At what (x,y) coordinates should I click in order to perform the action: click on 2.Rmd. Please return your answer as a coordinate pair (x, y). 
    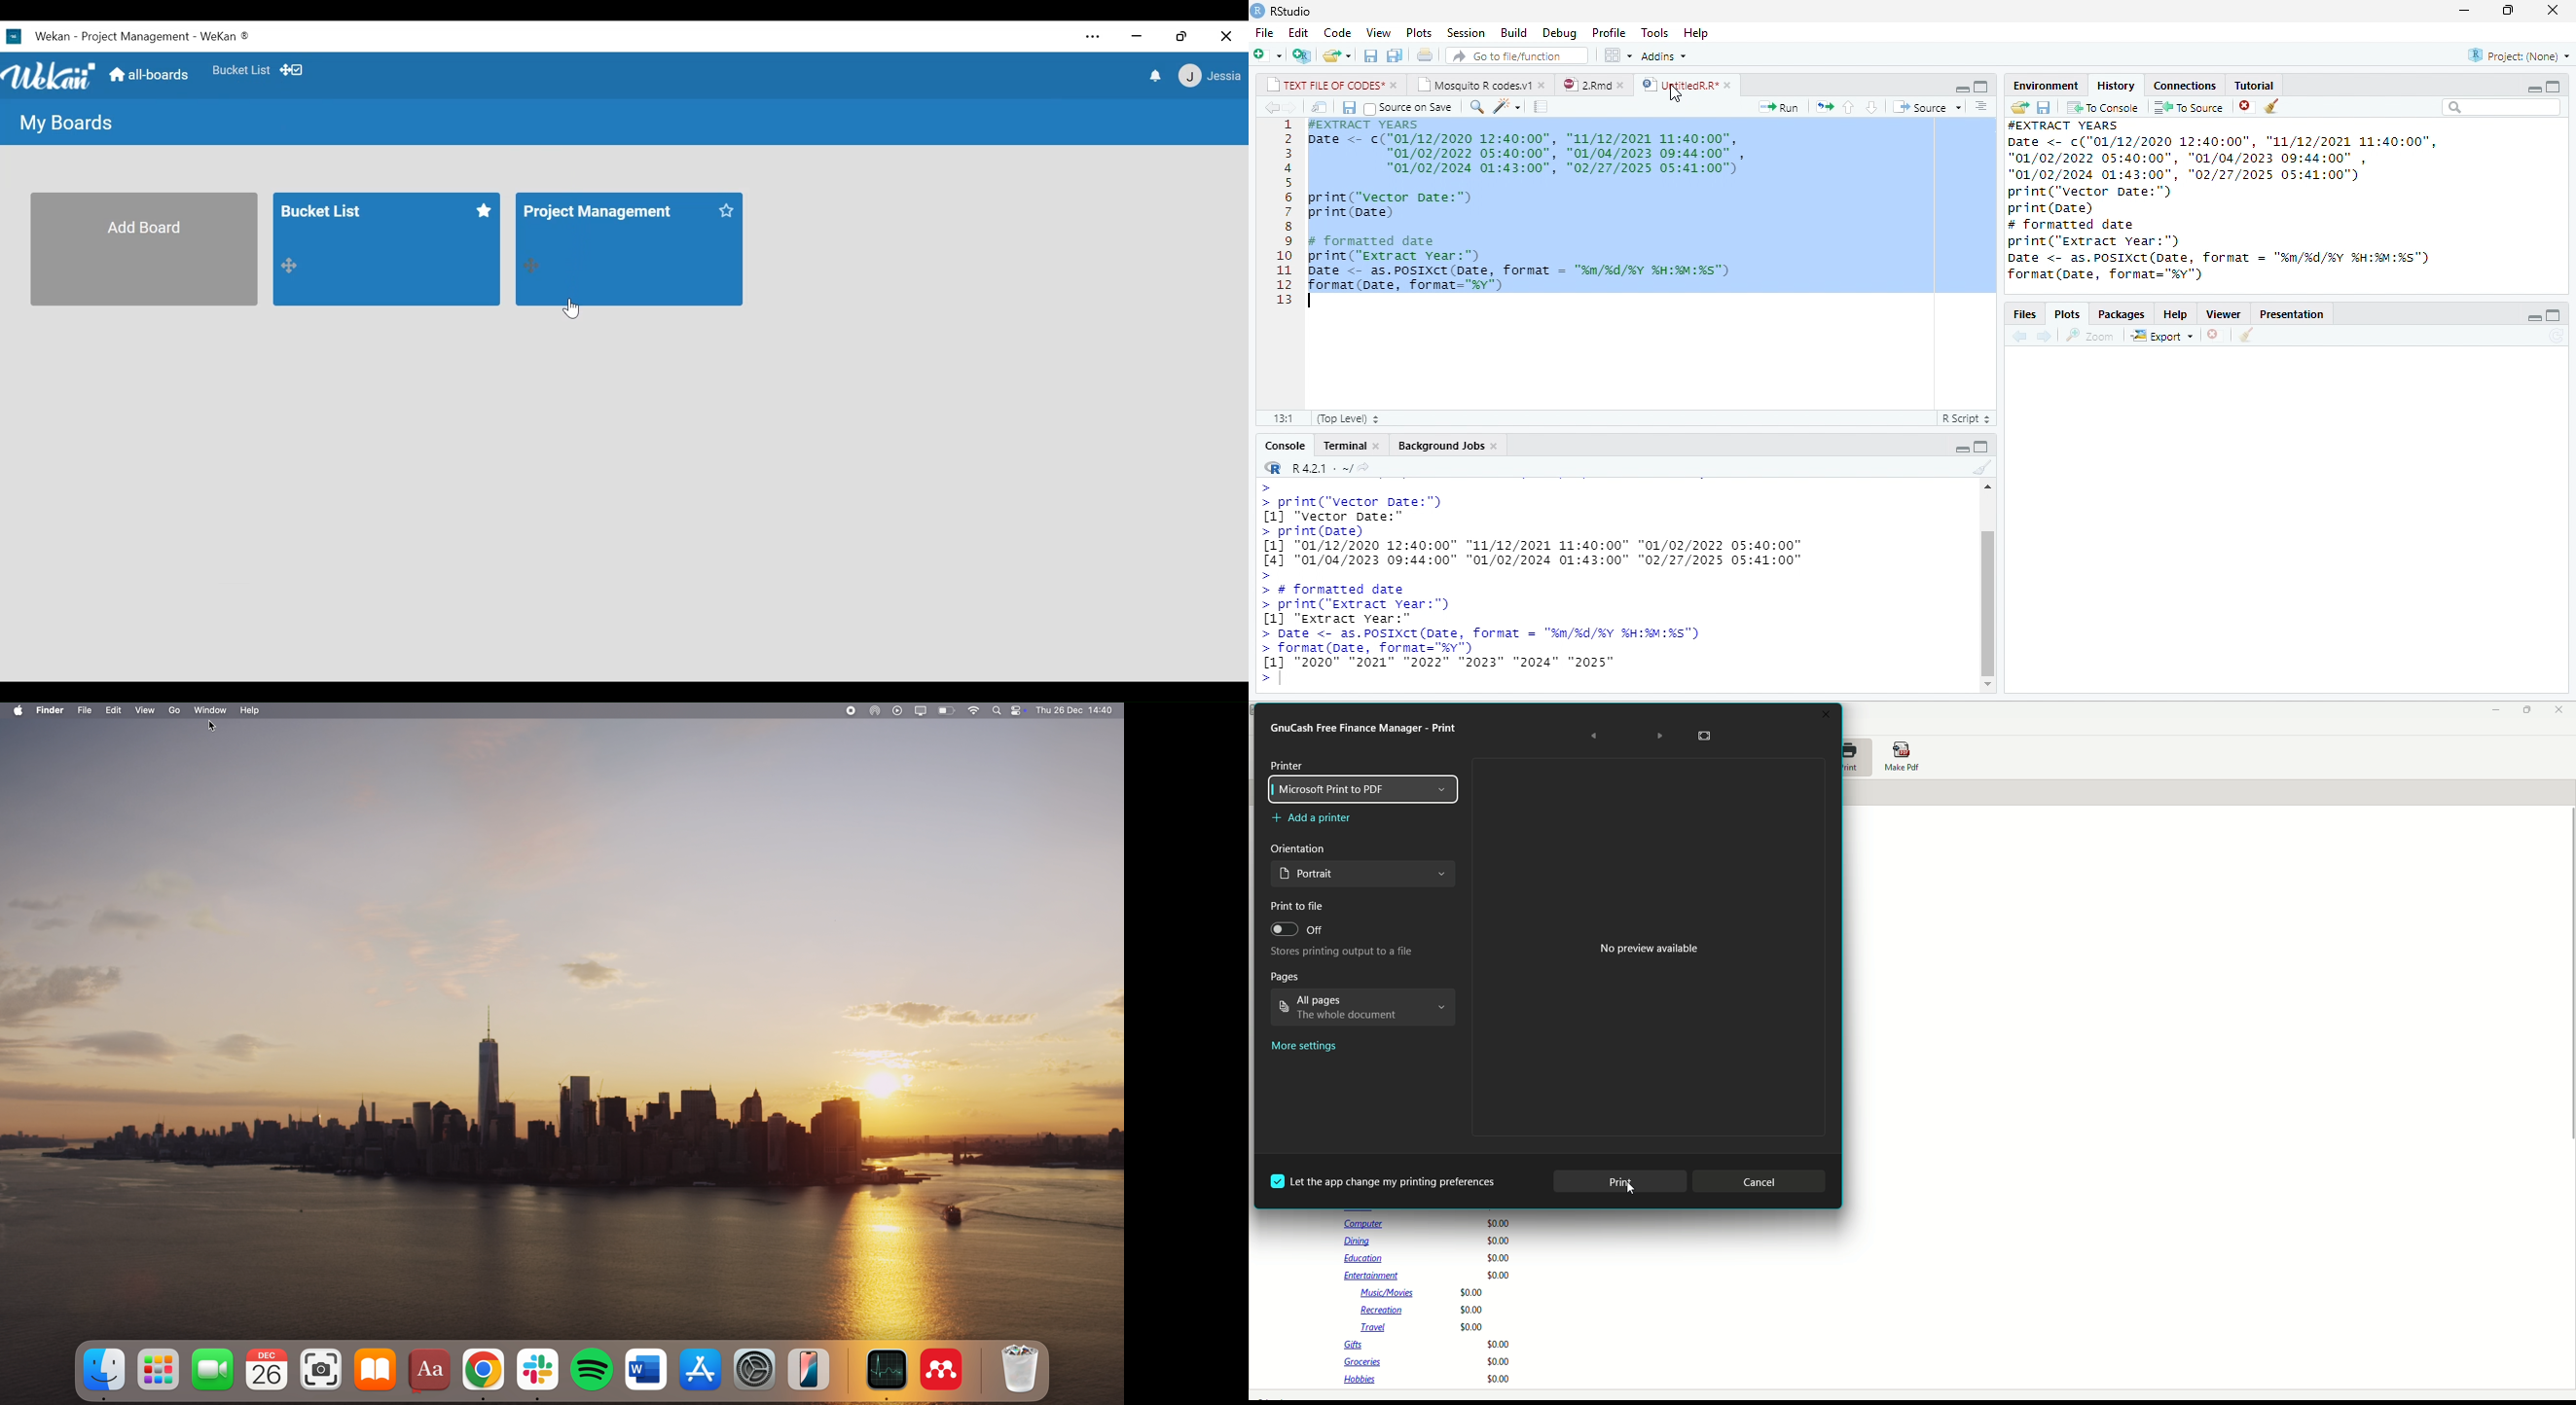
    Looking at the image, I should click on (1585, 85).